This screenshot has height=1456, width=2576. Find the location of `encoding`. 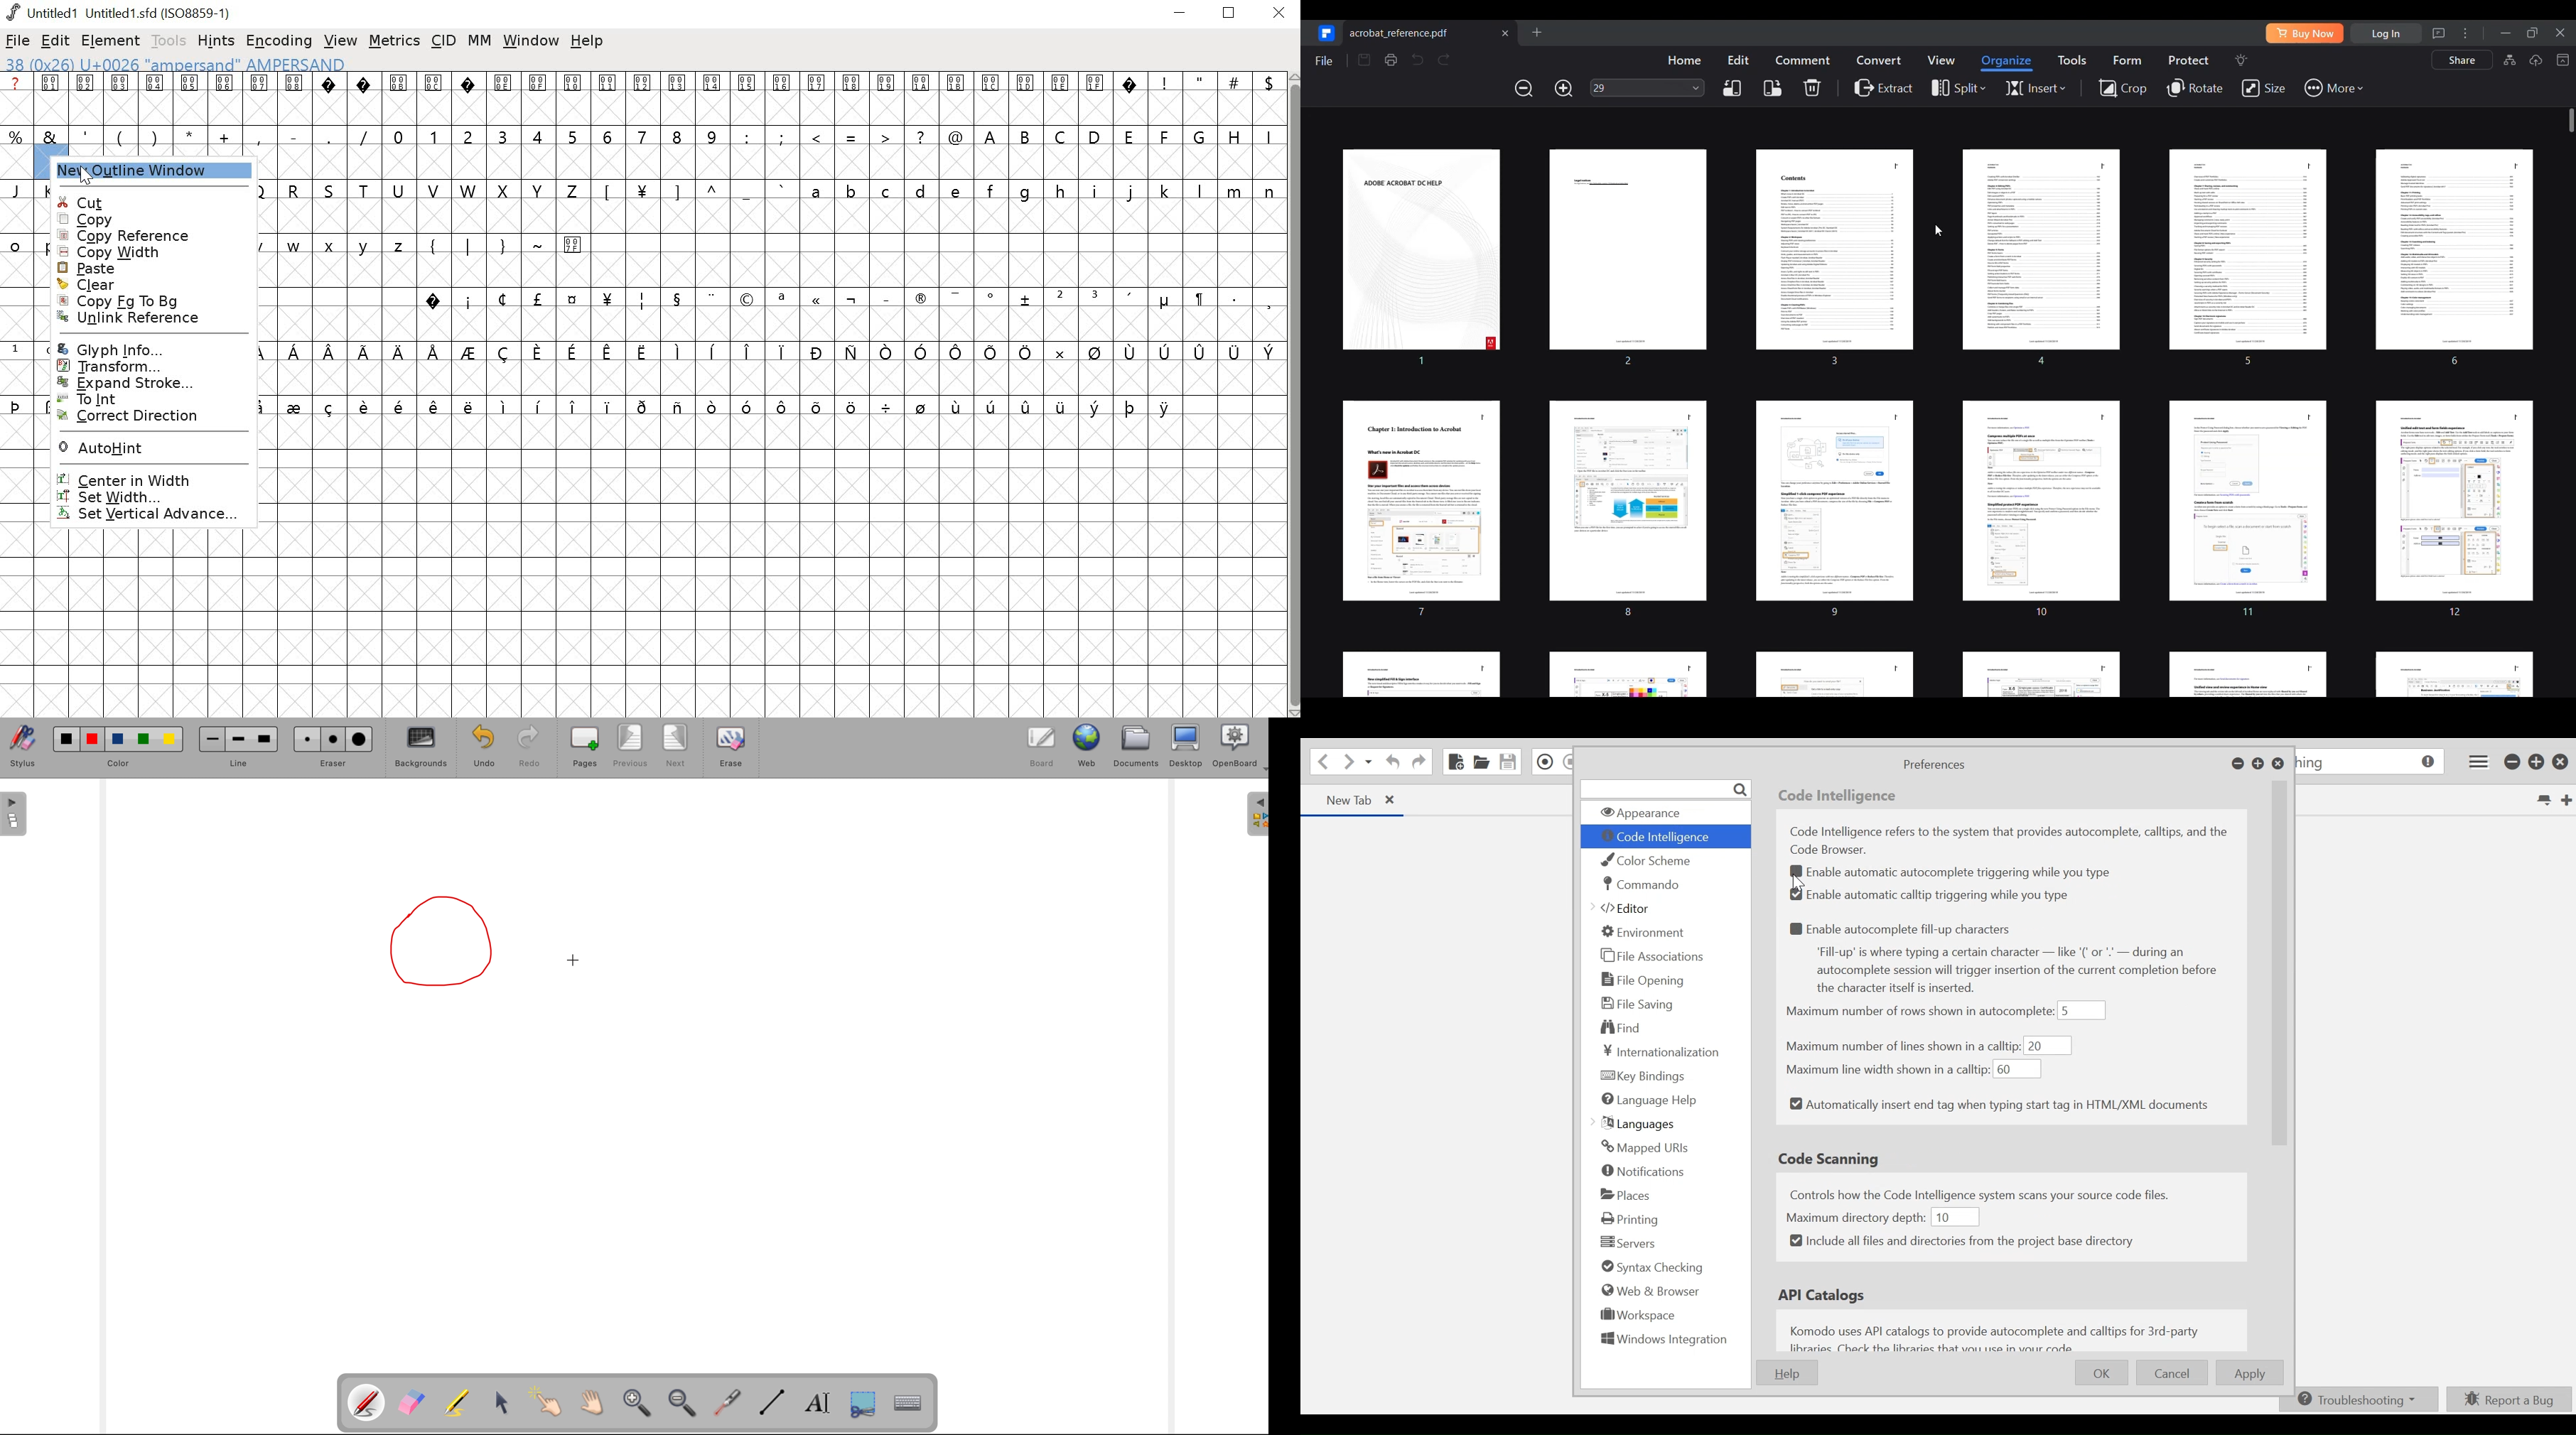

encoding is located at coordinates (279, 41).